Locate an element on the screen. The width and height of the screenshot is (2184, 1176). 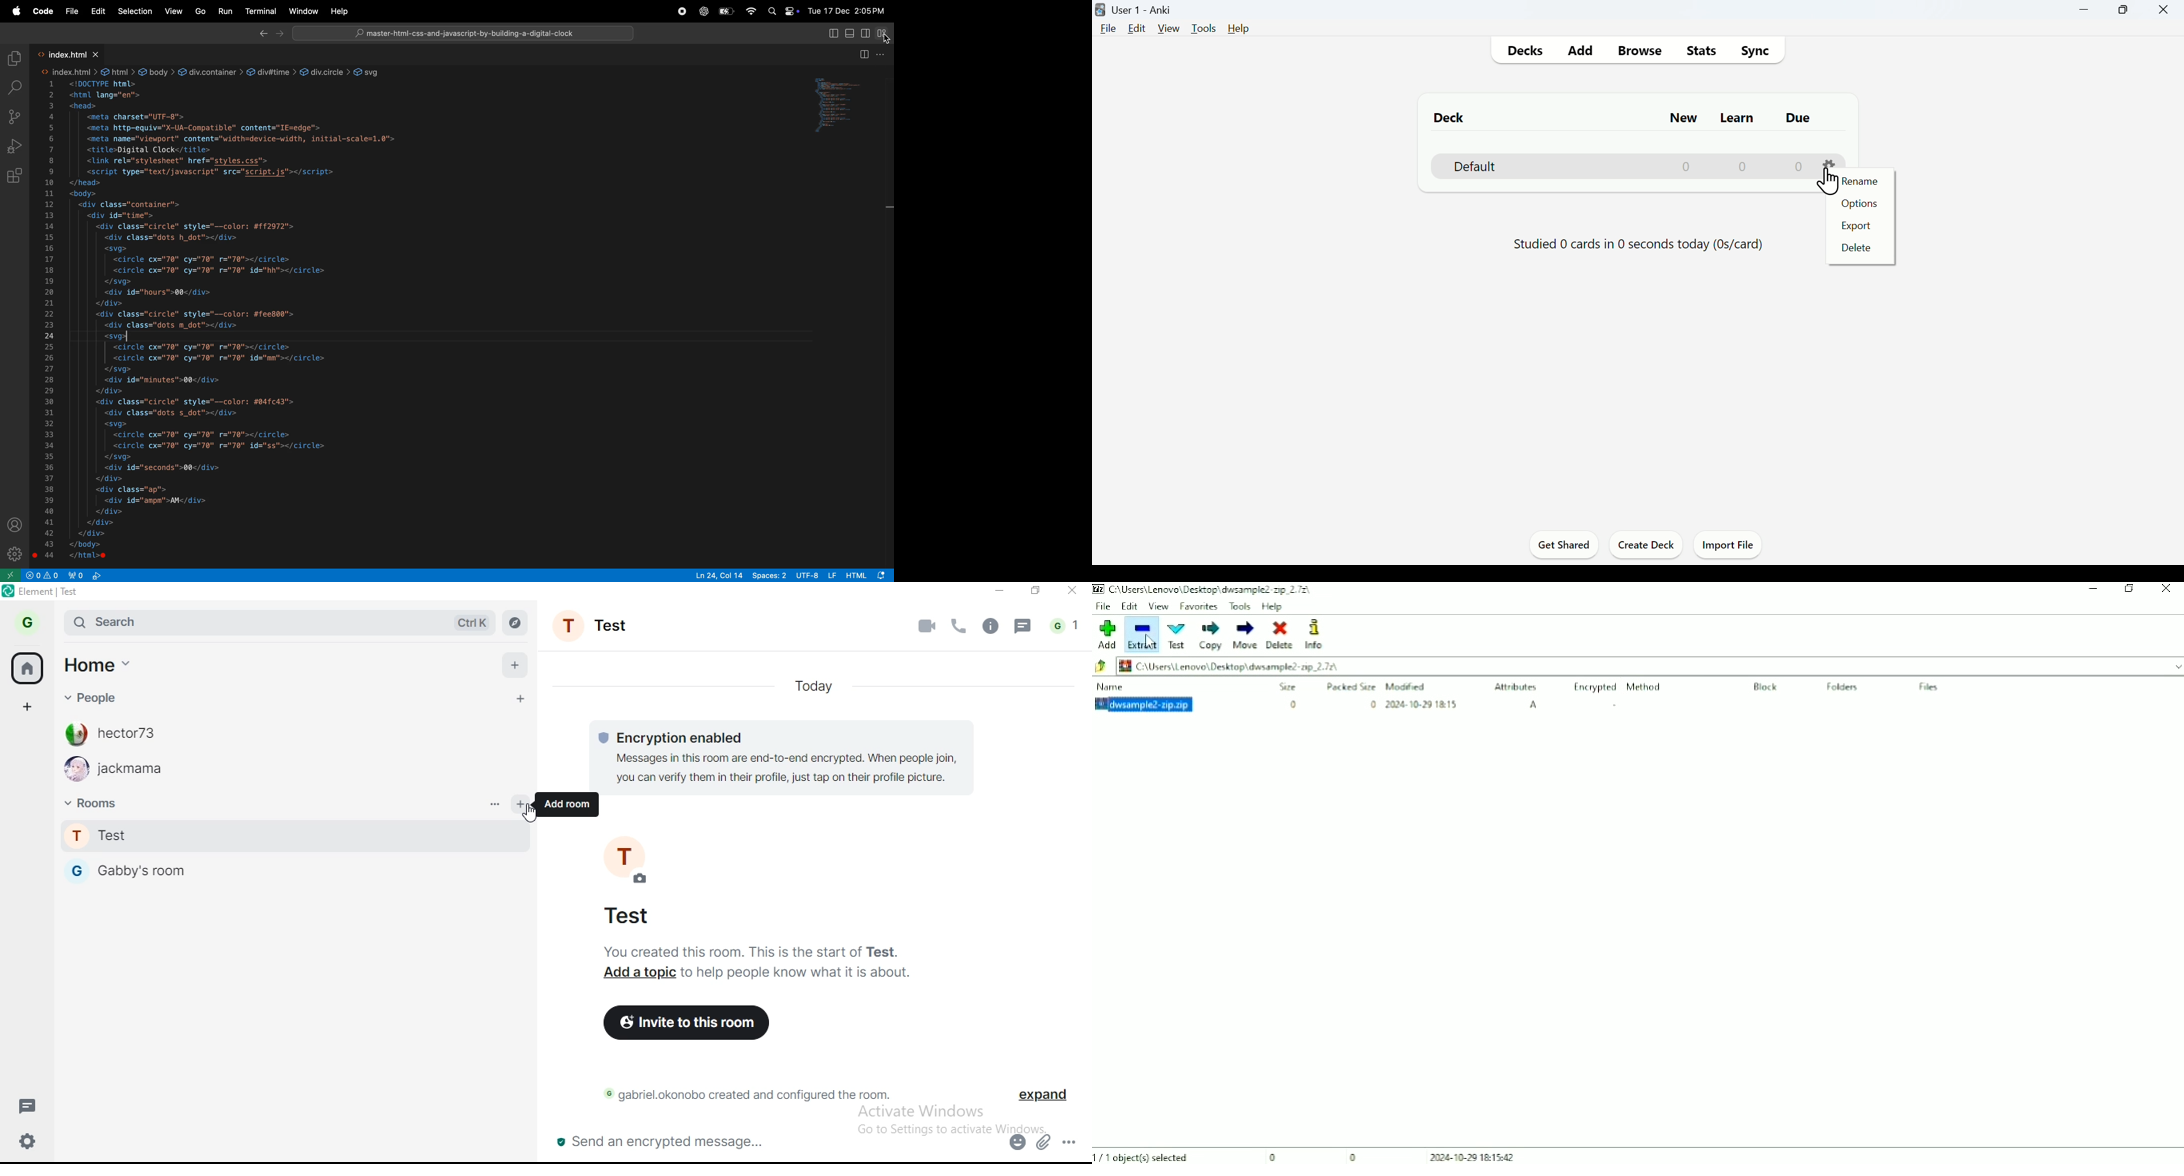
emoji is located at coordinates (1016, 1144).